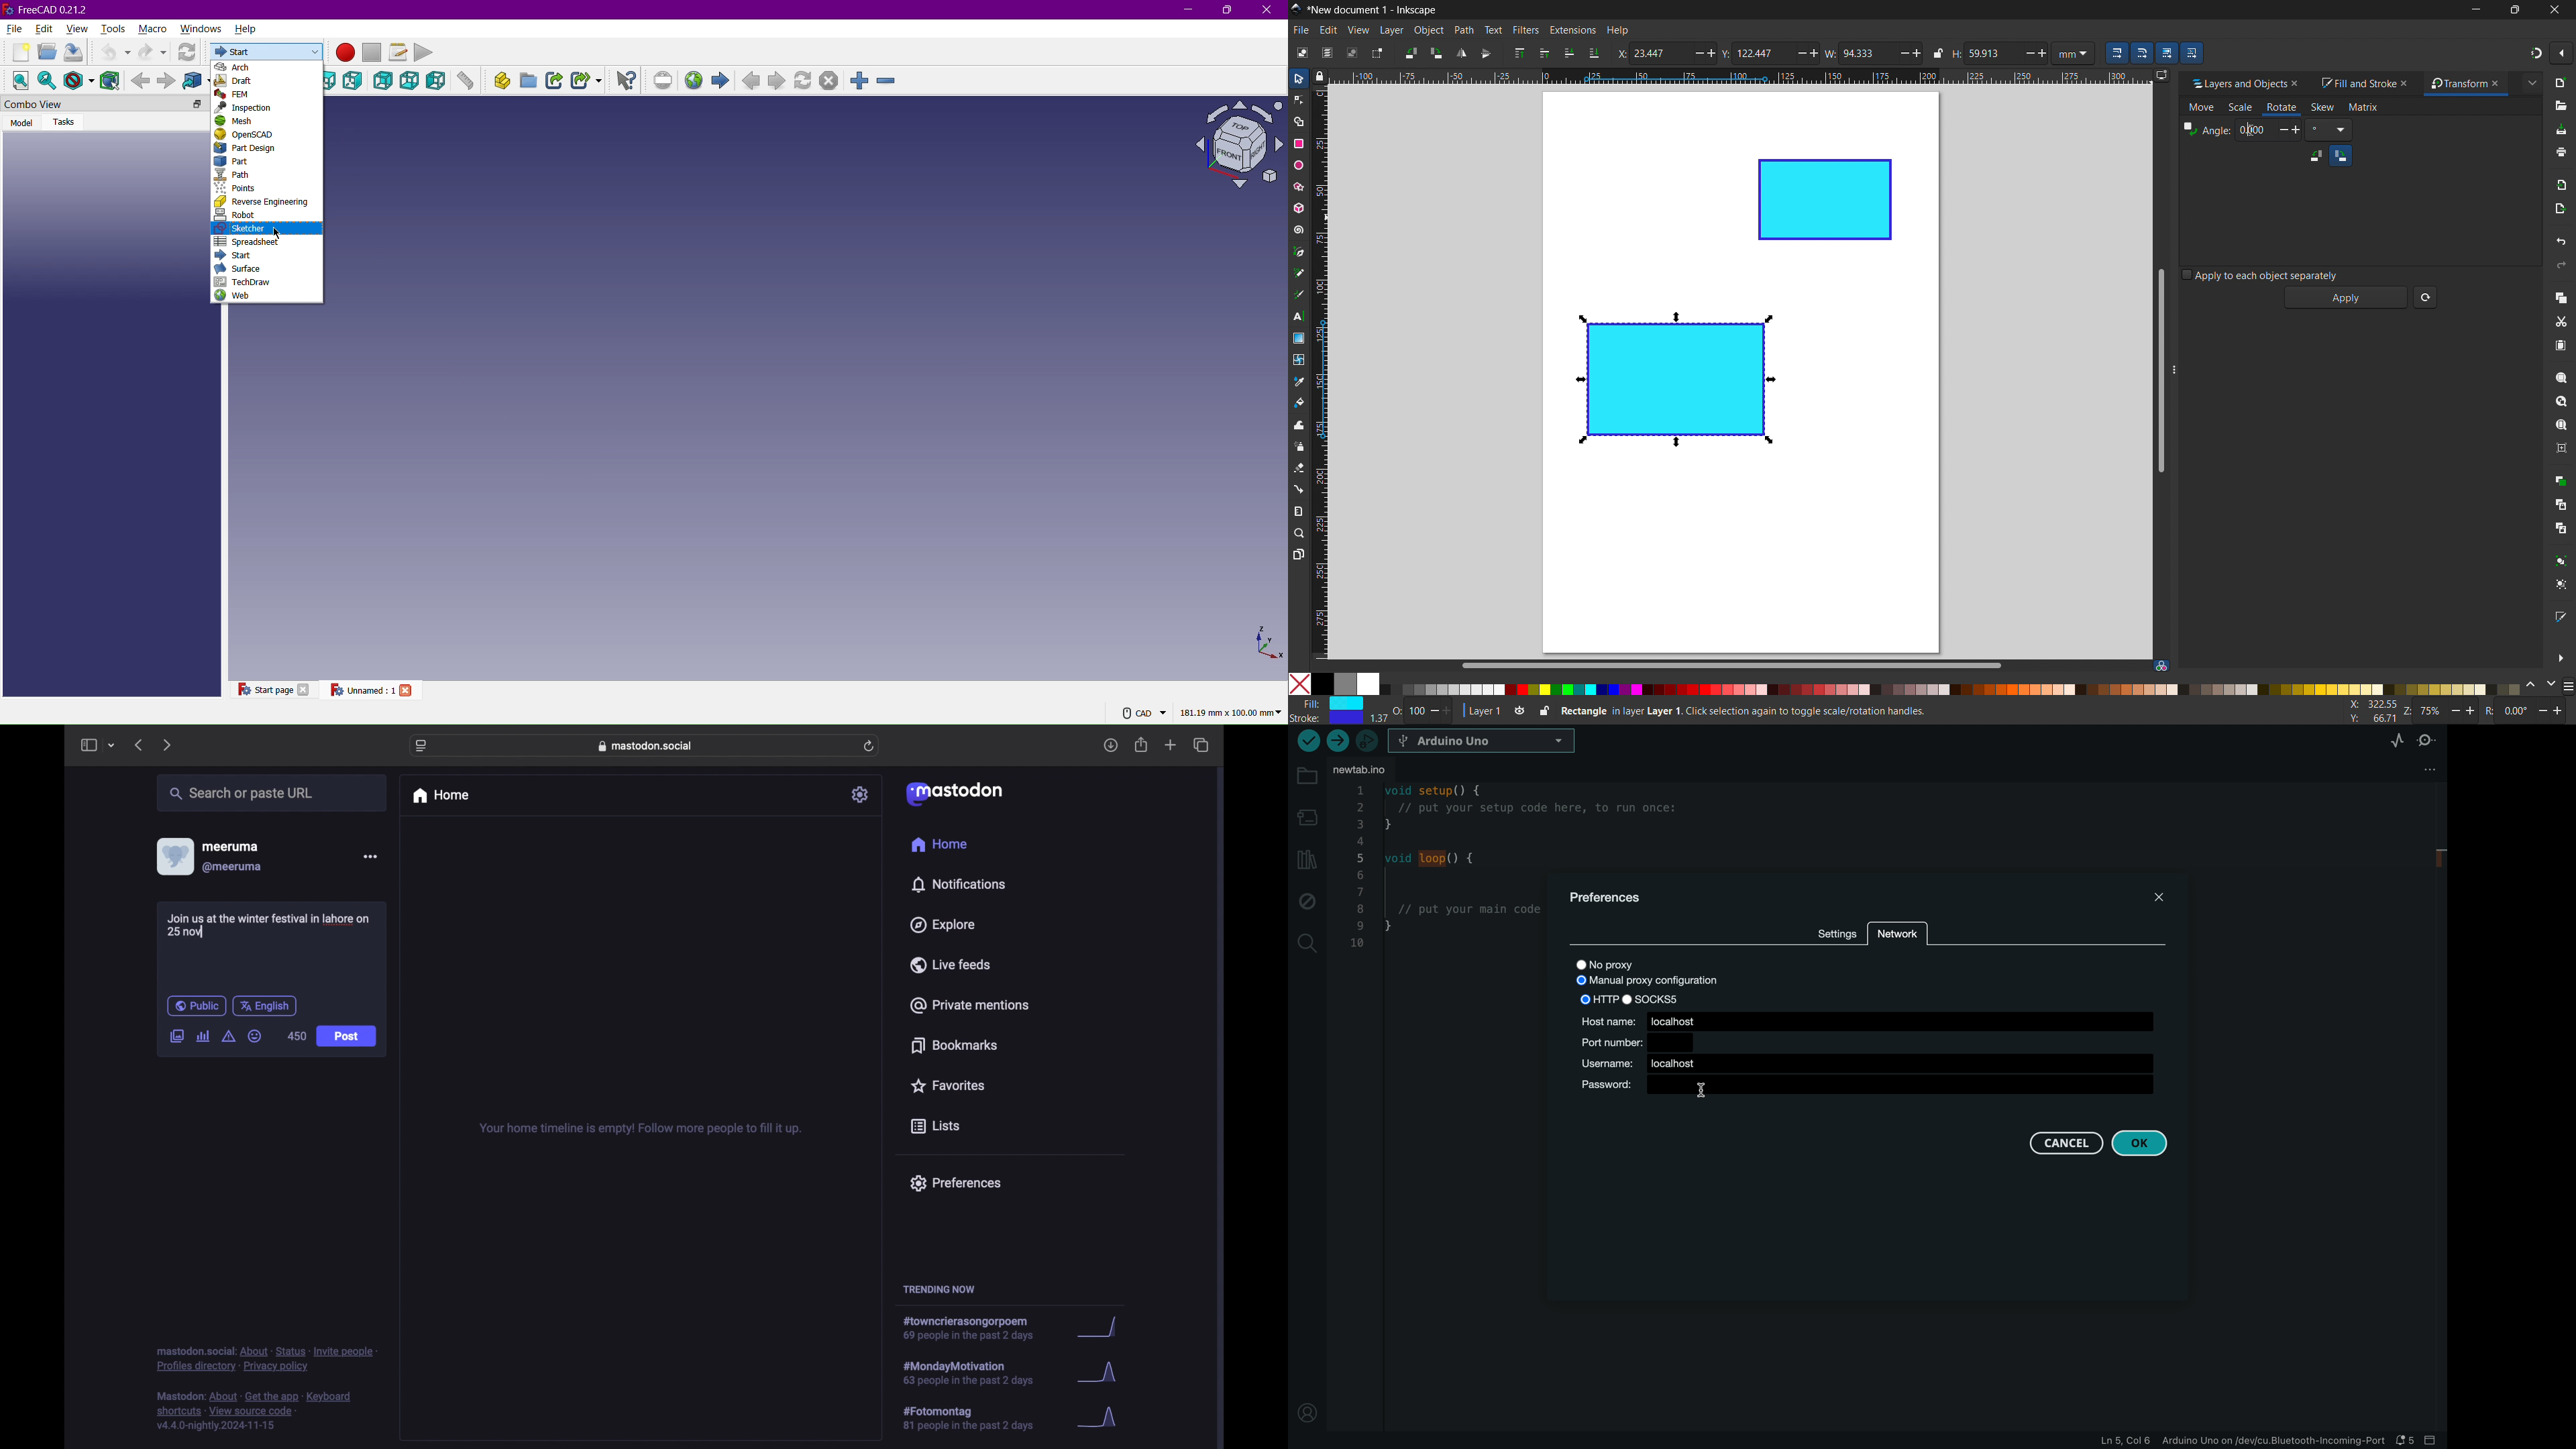 The image size is (2576, 1456). Describe the element at coordinates (73, 52) in the screenshot. I see `Save` at that location.